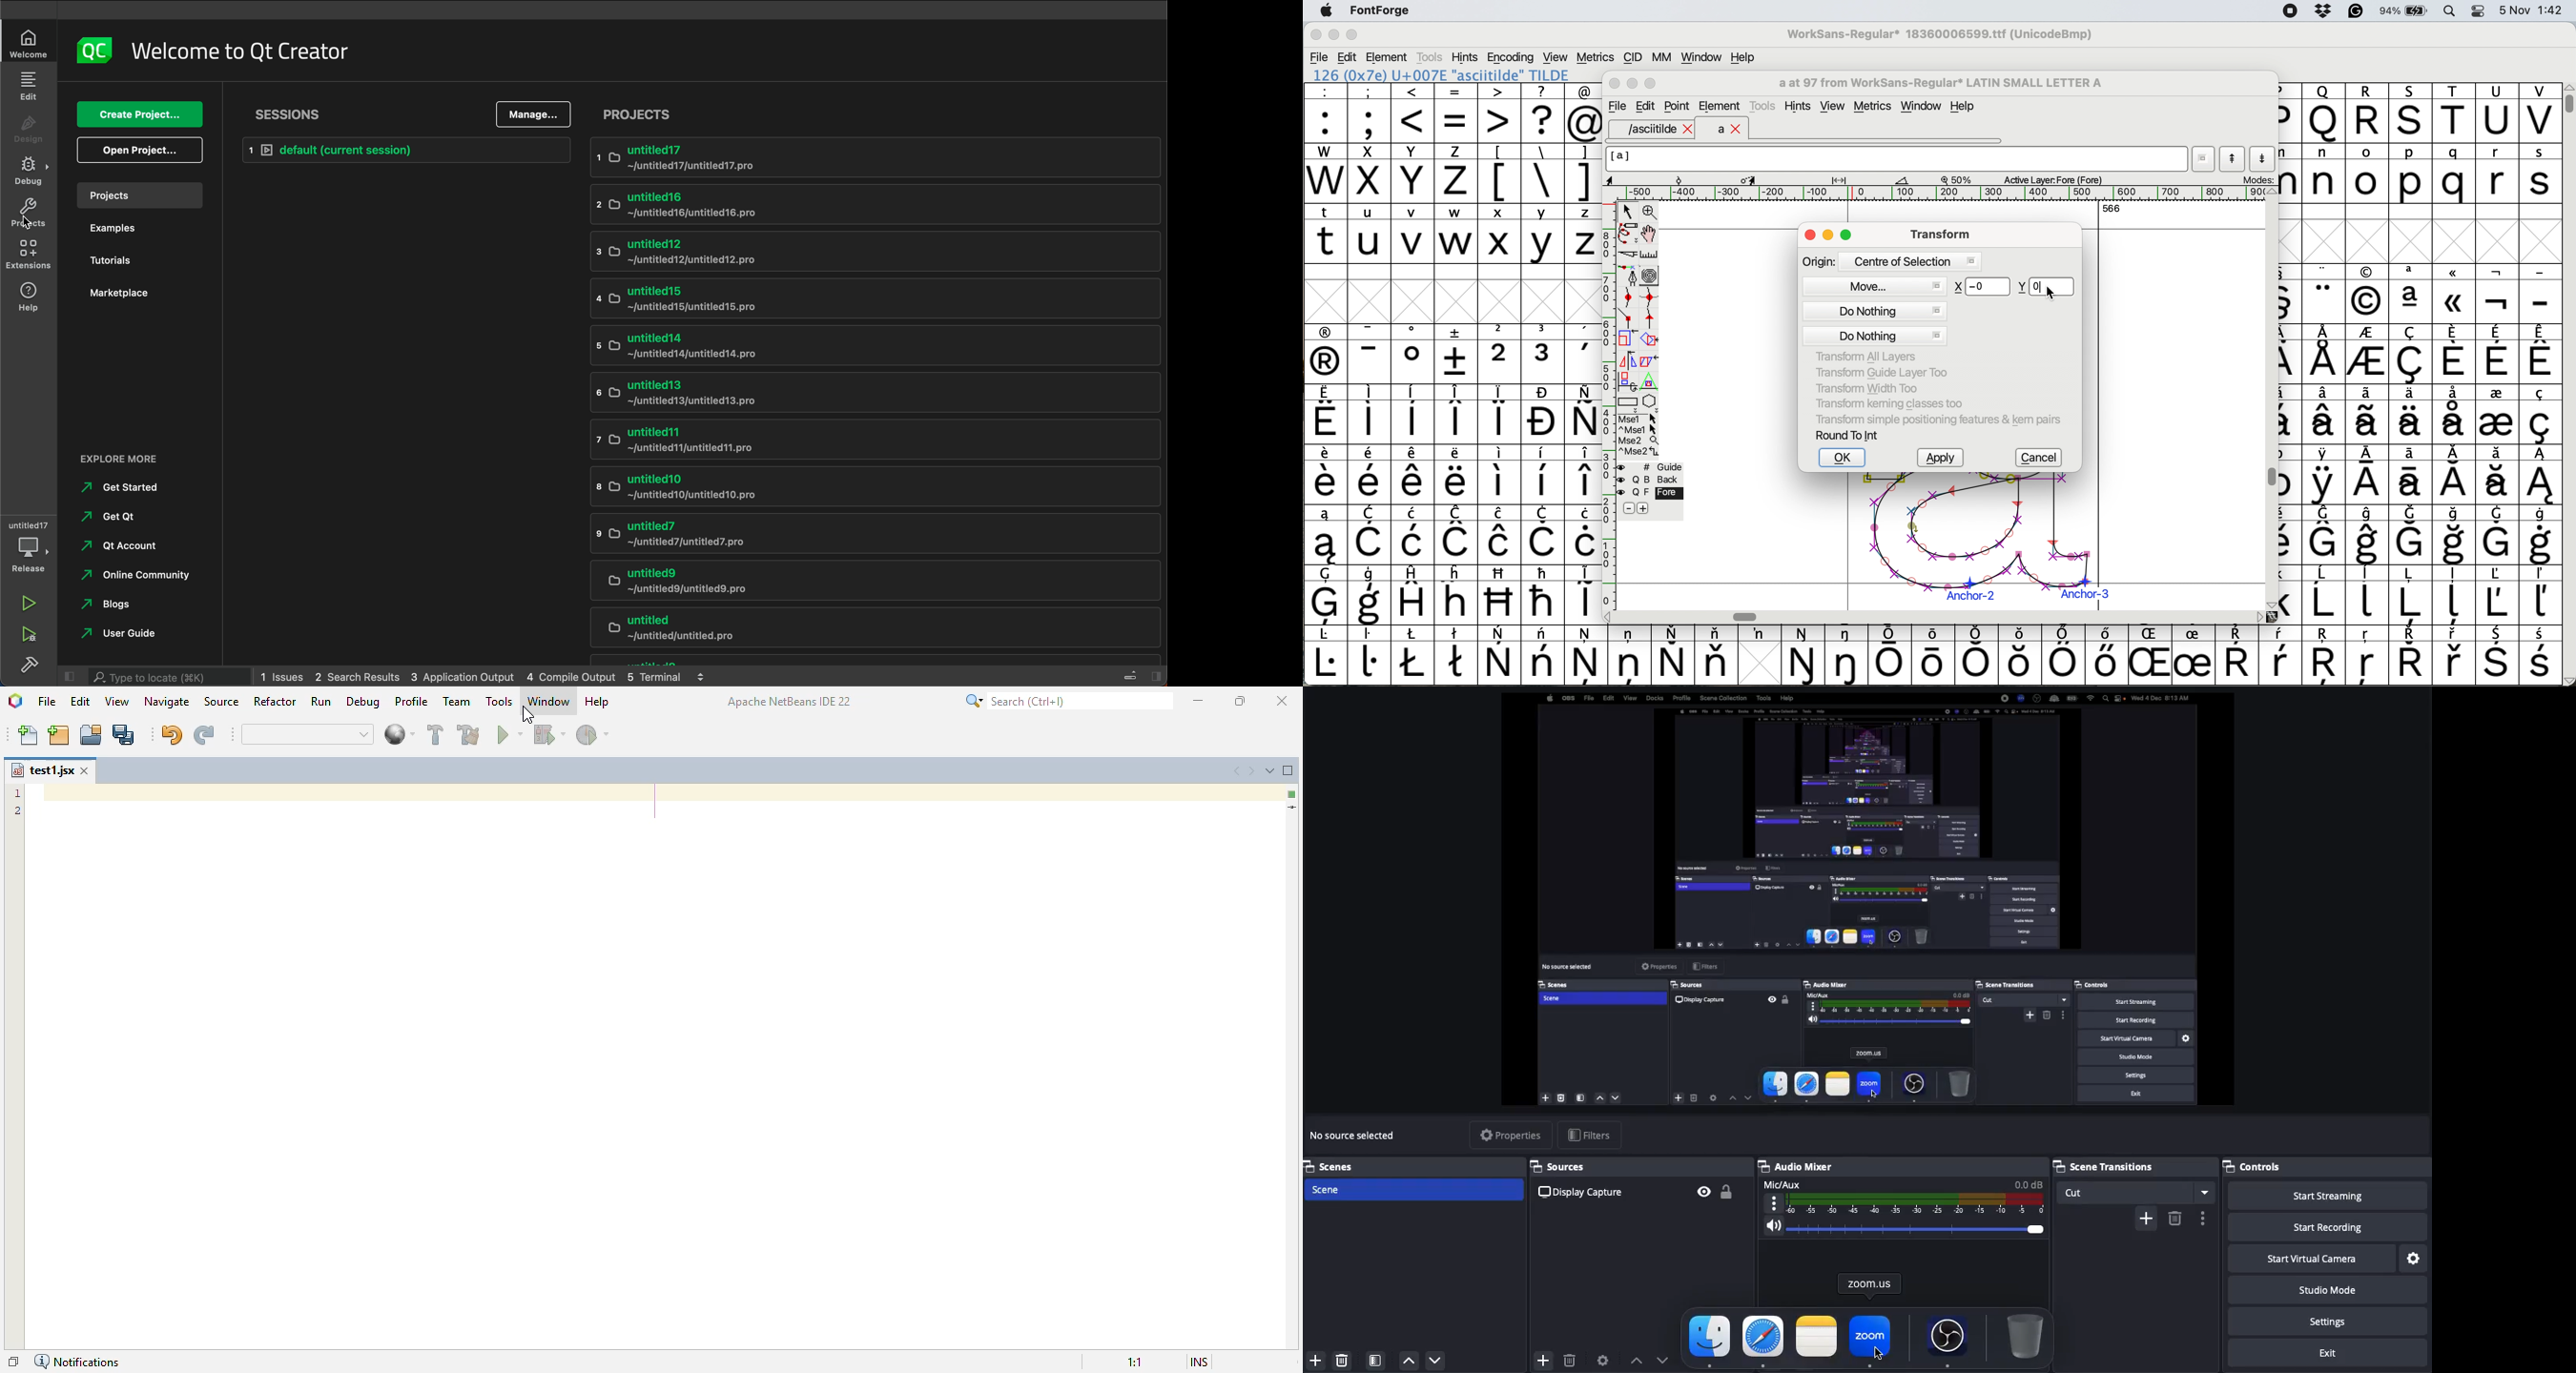  What do you see at coordinates (1700, 58) in the screenshot?
I see `window` at bounding box center [1700, 58].